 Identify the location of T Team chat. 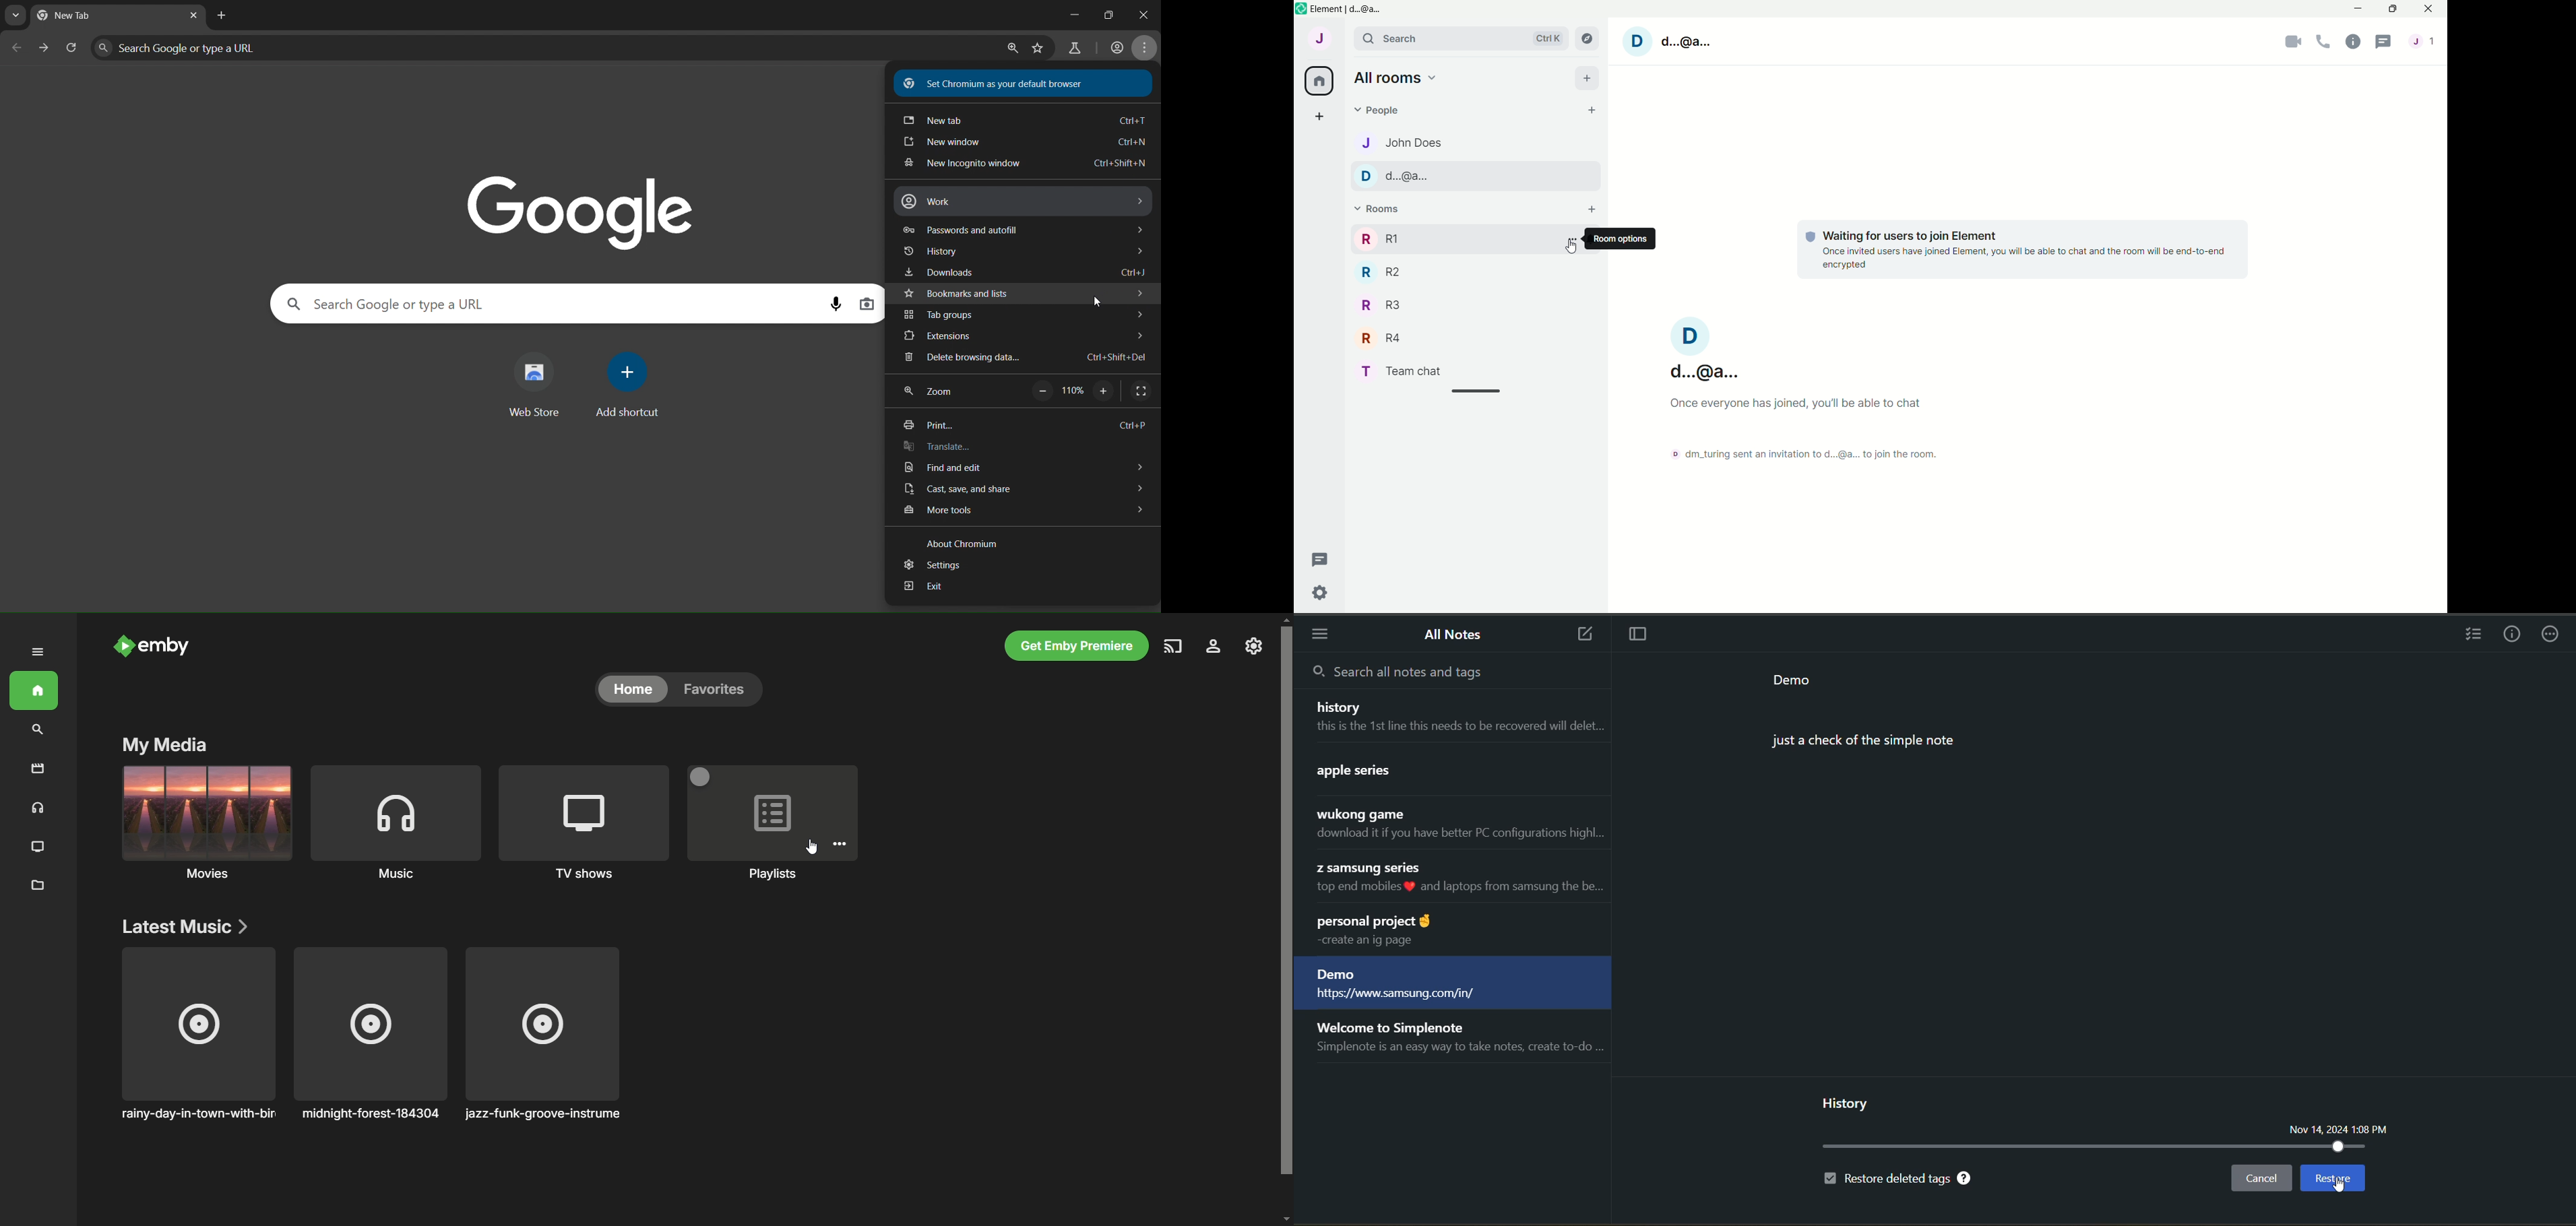
(1396, 370).